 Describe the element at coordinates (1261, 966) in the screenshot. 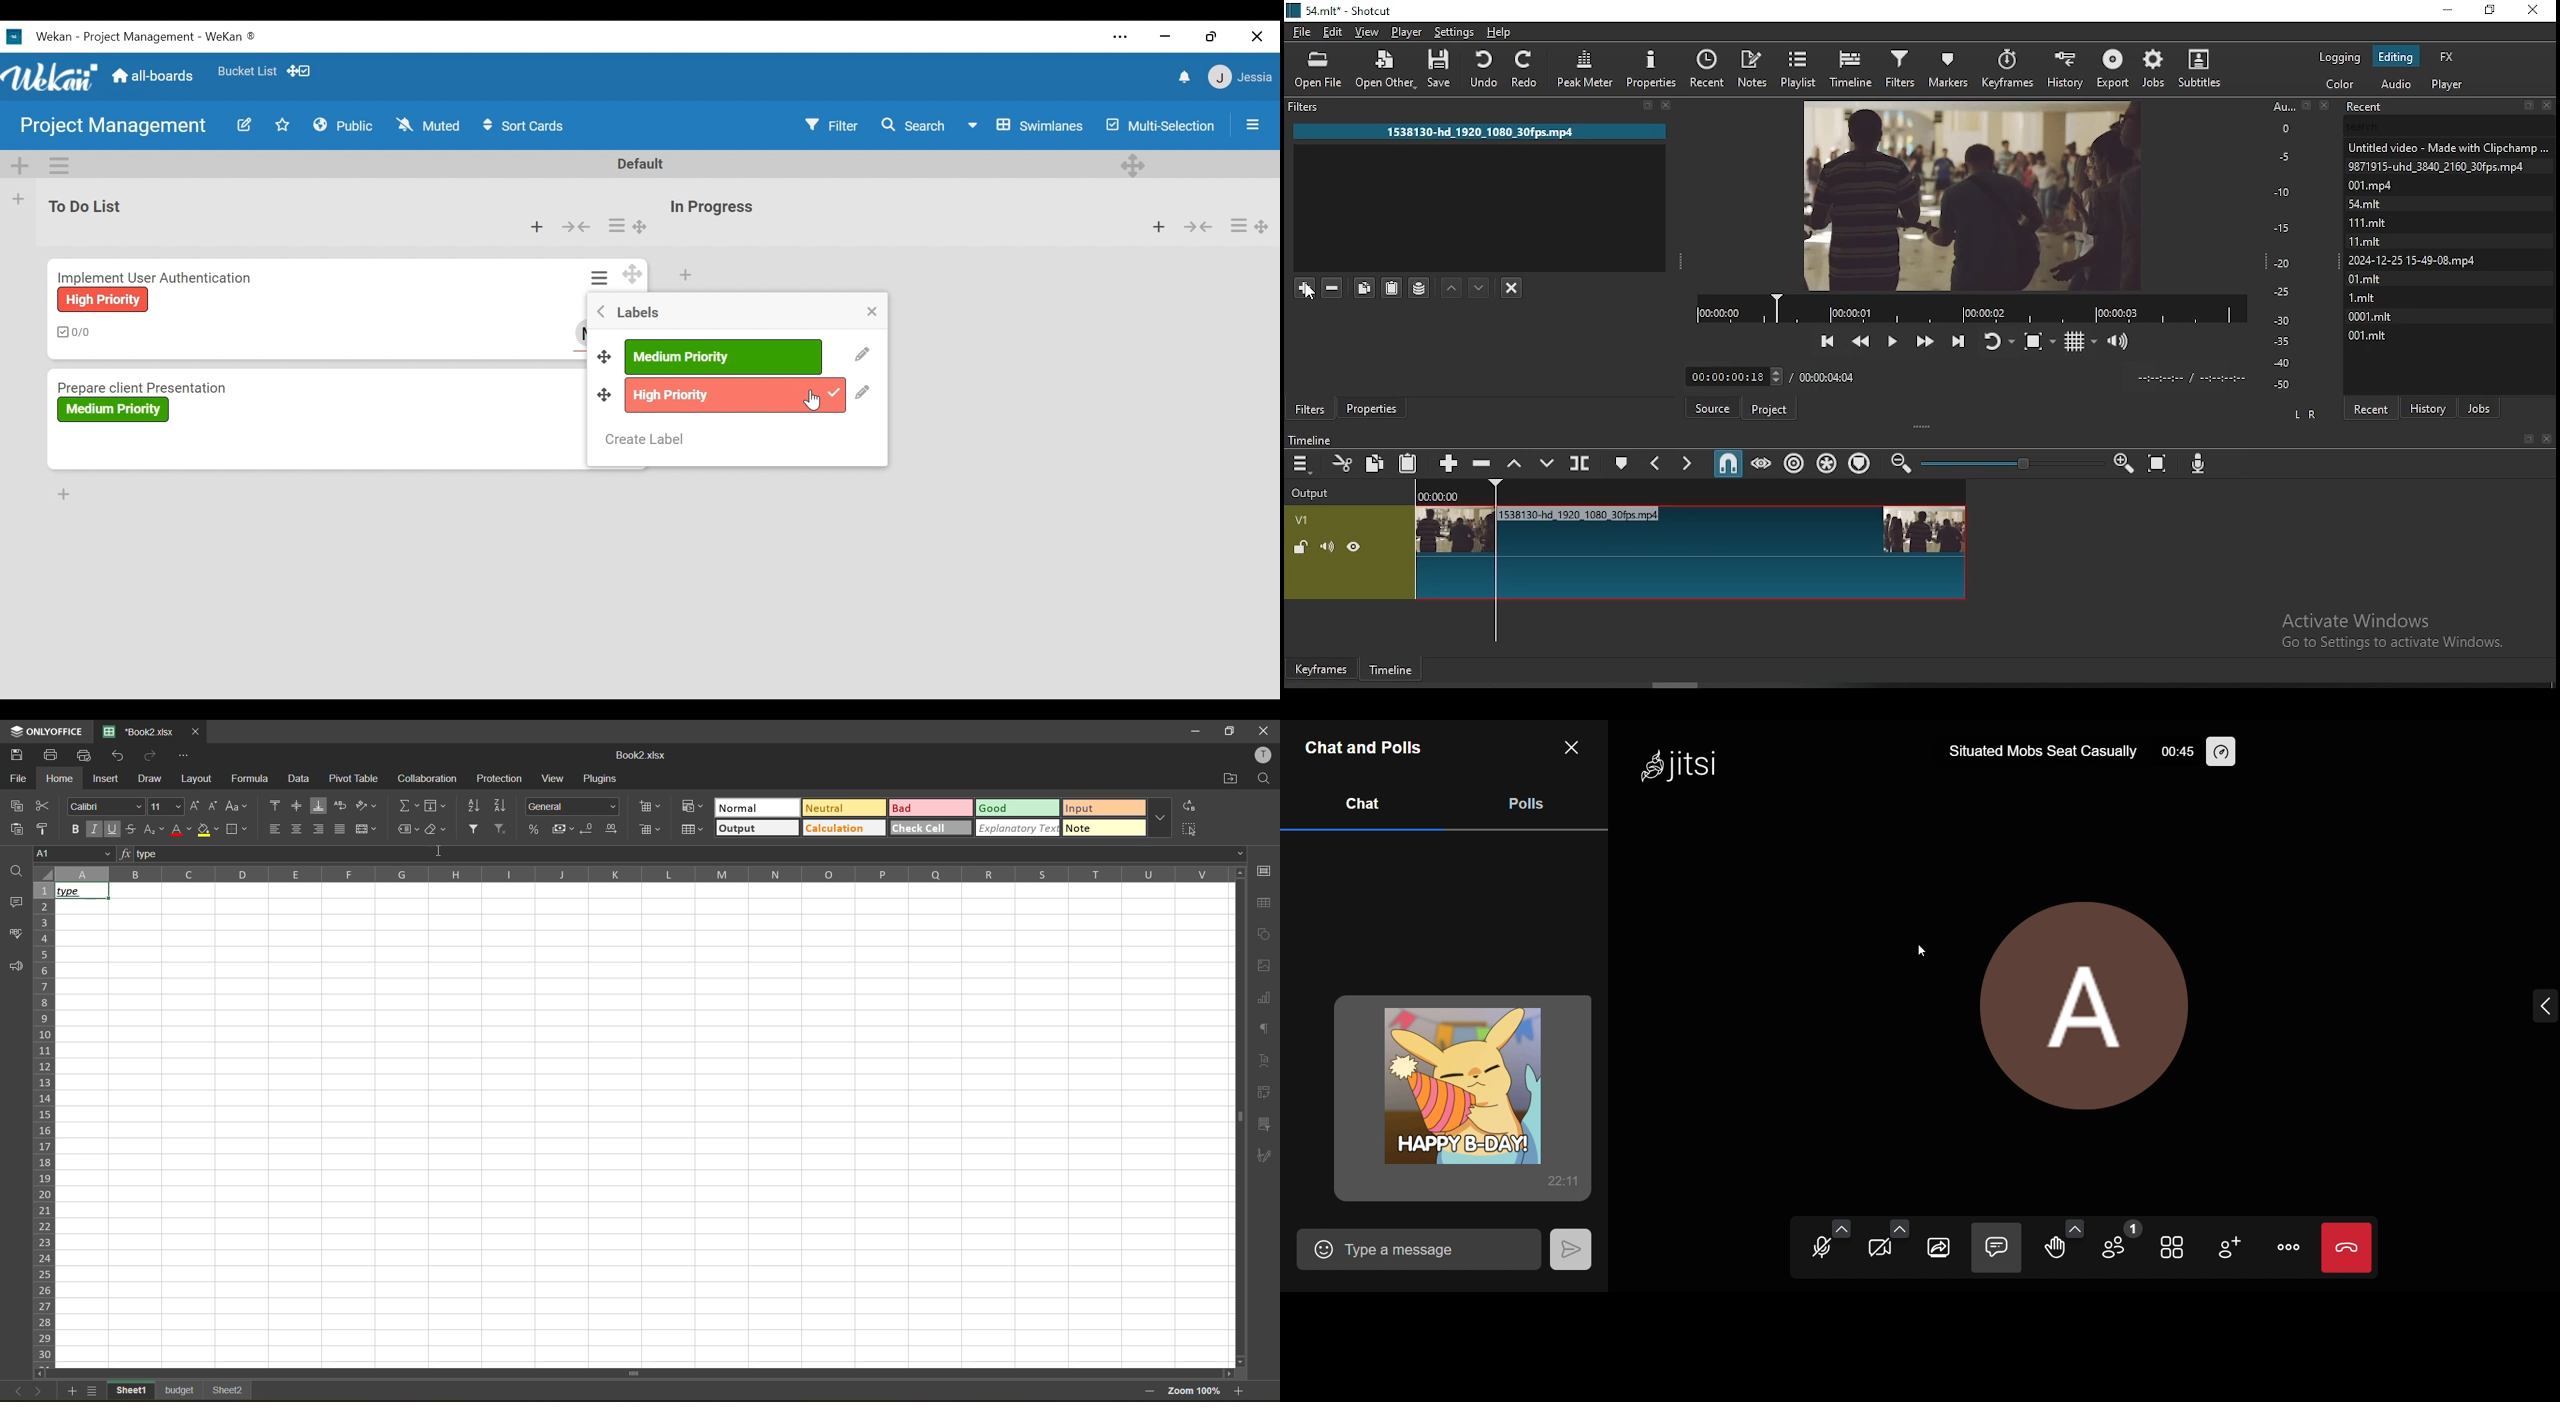

I see `images` at that location.